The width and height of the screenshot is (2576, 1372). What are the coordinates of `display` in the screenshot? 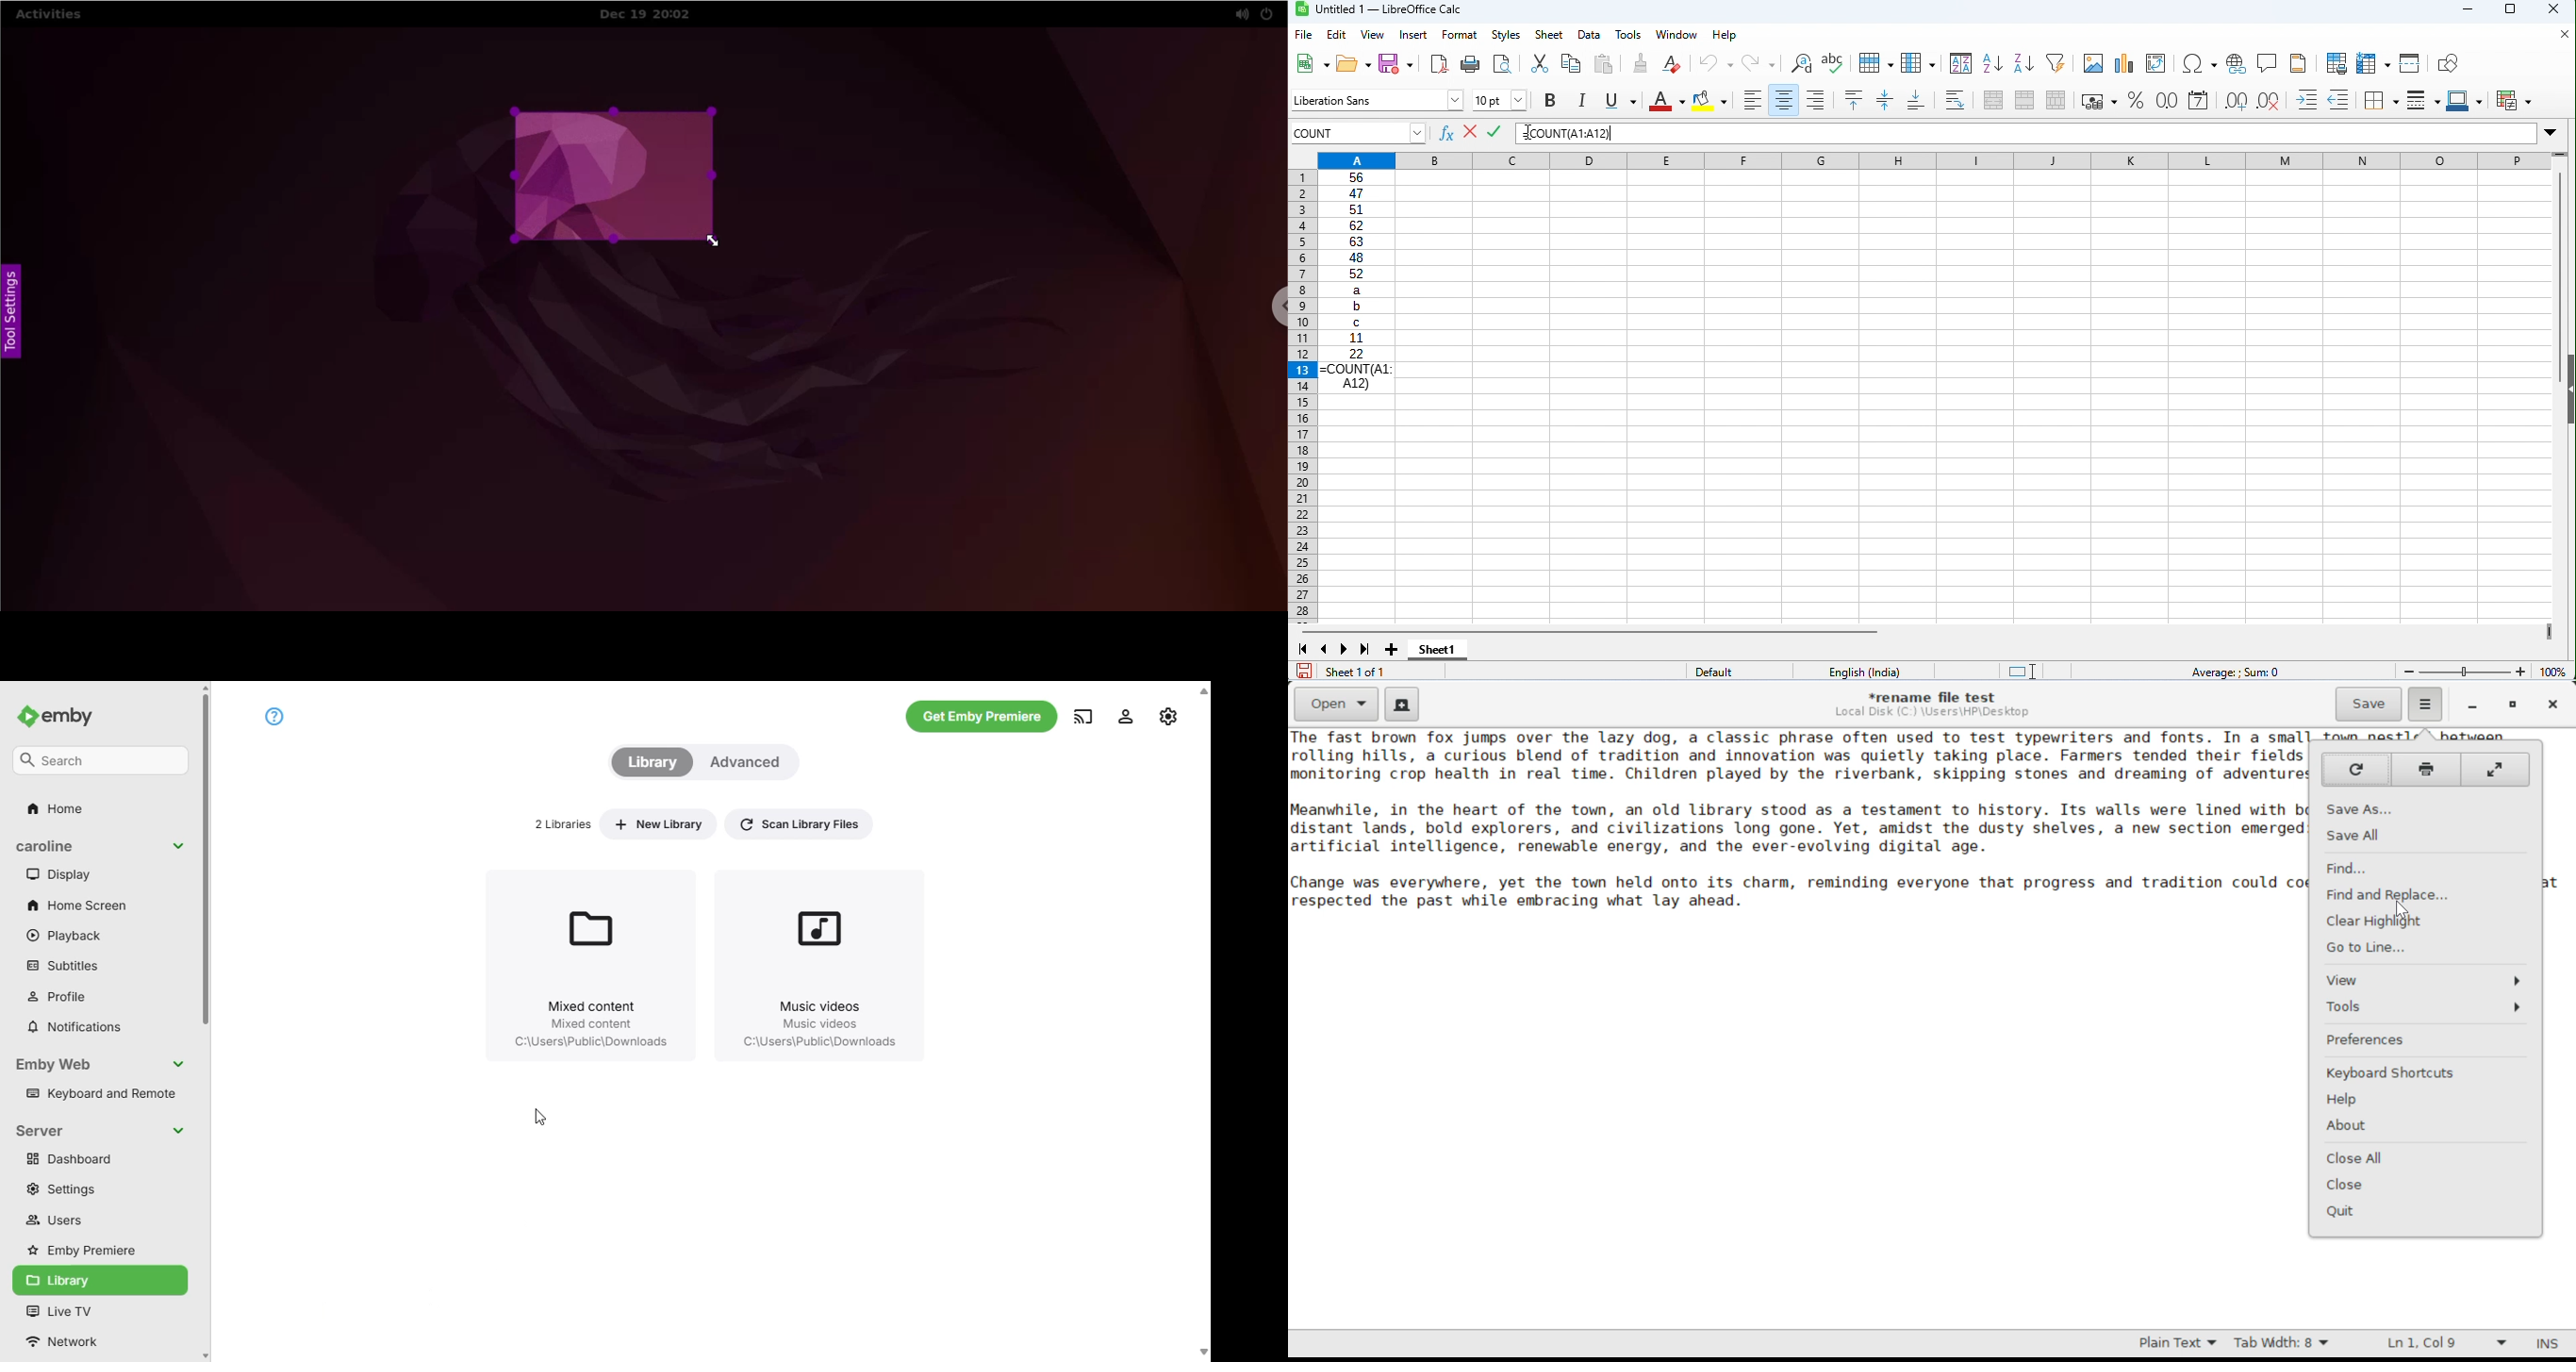 It's located at (59, 873).